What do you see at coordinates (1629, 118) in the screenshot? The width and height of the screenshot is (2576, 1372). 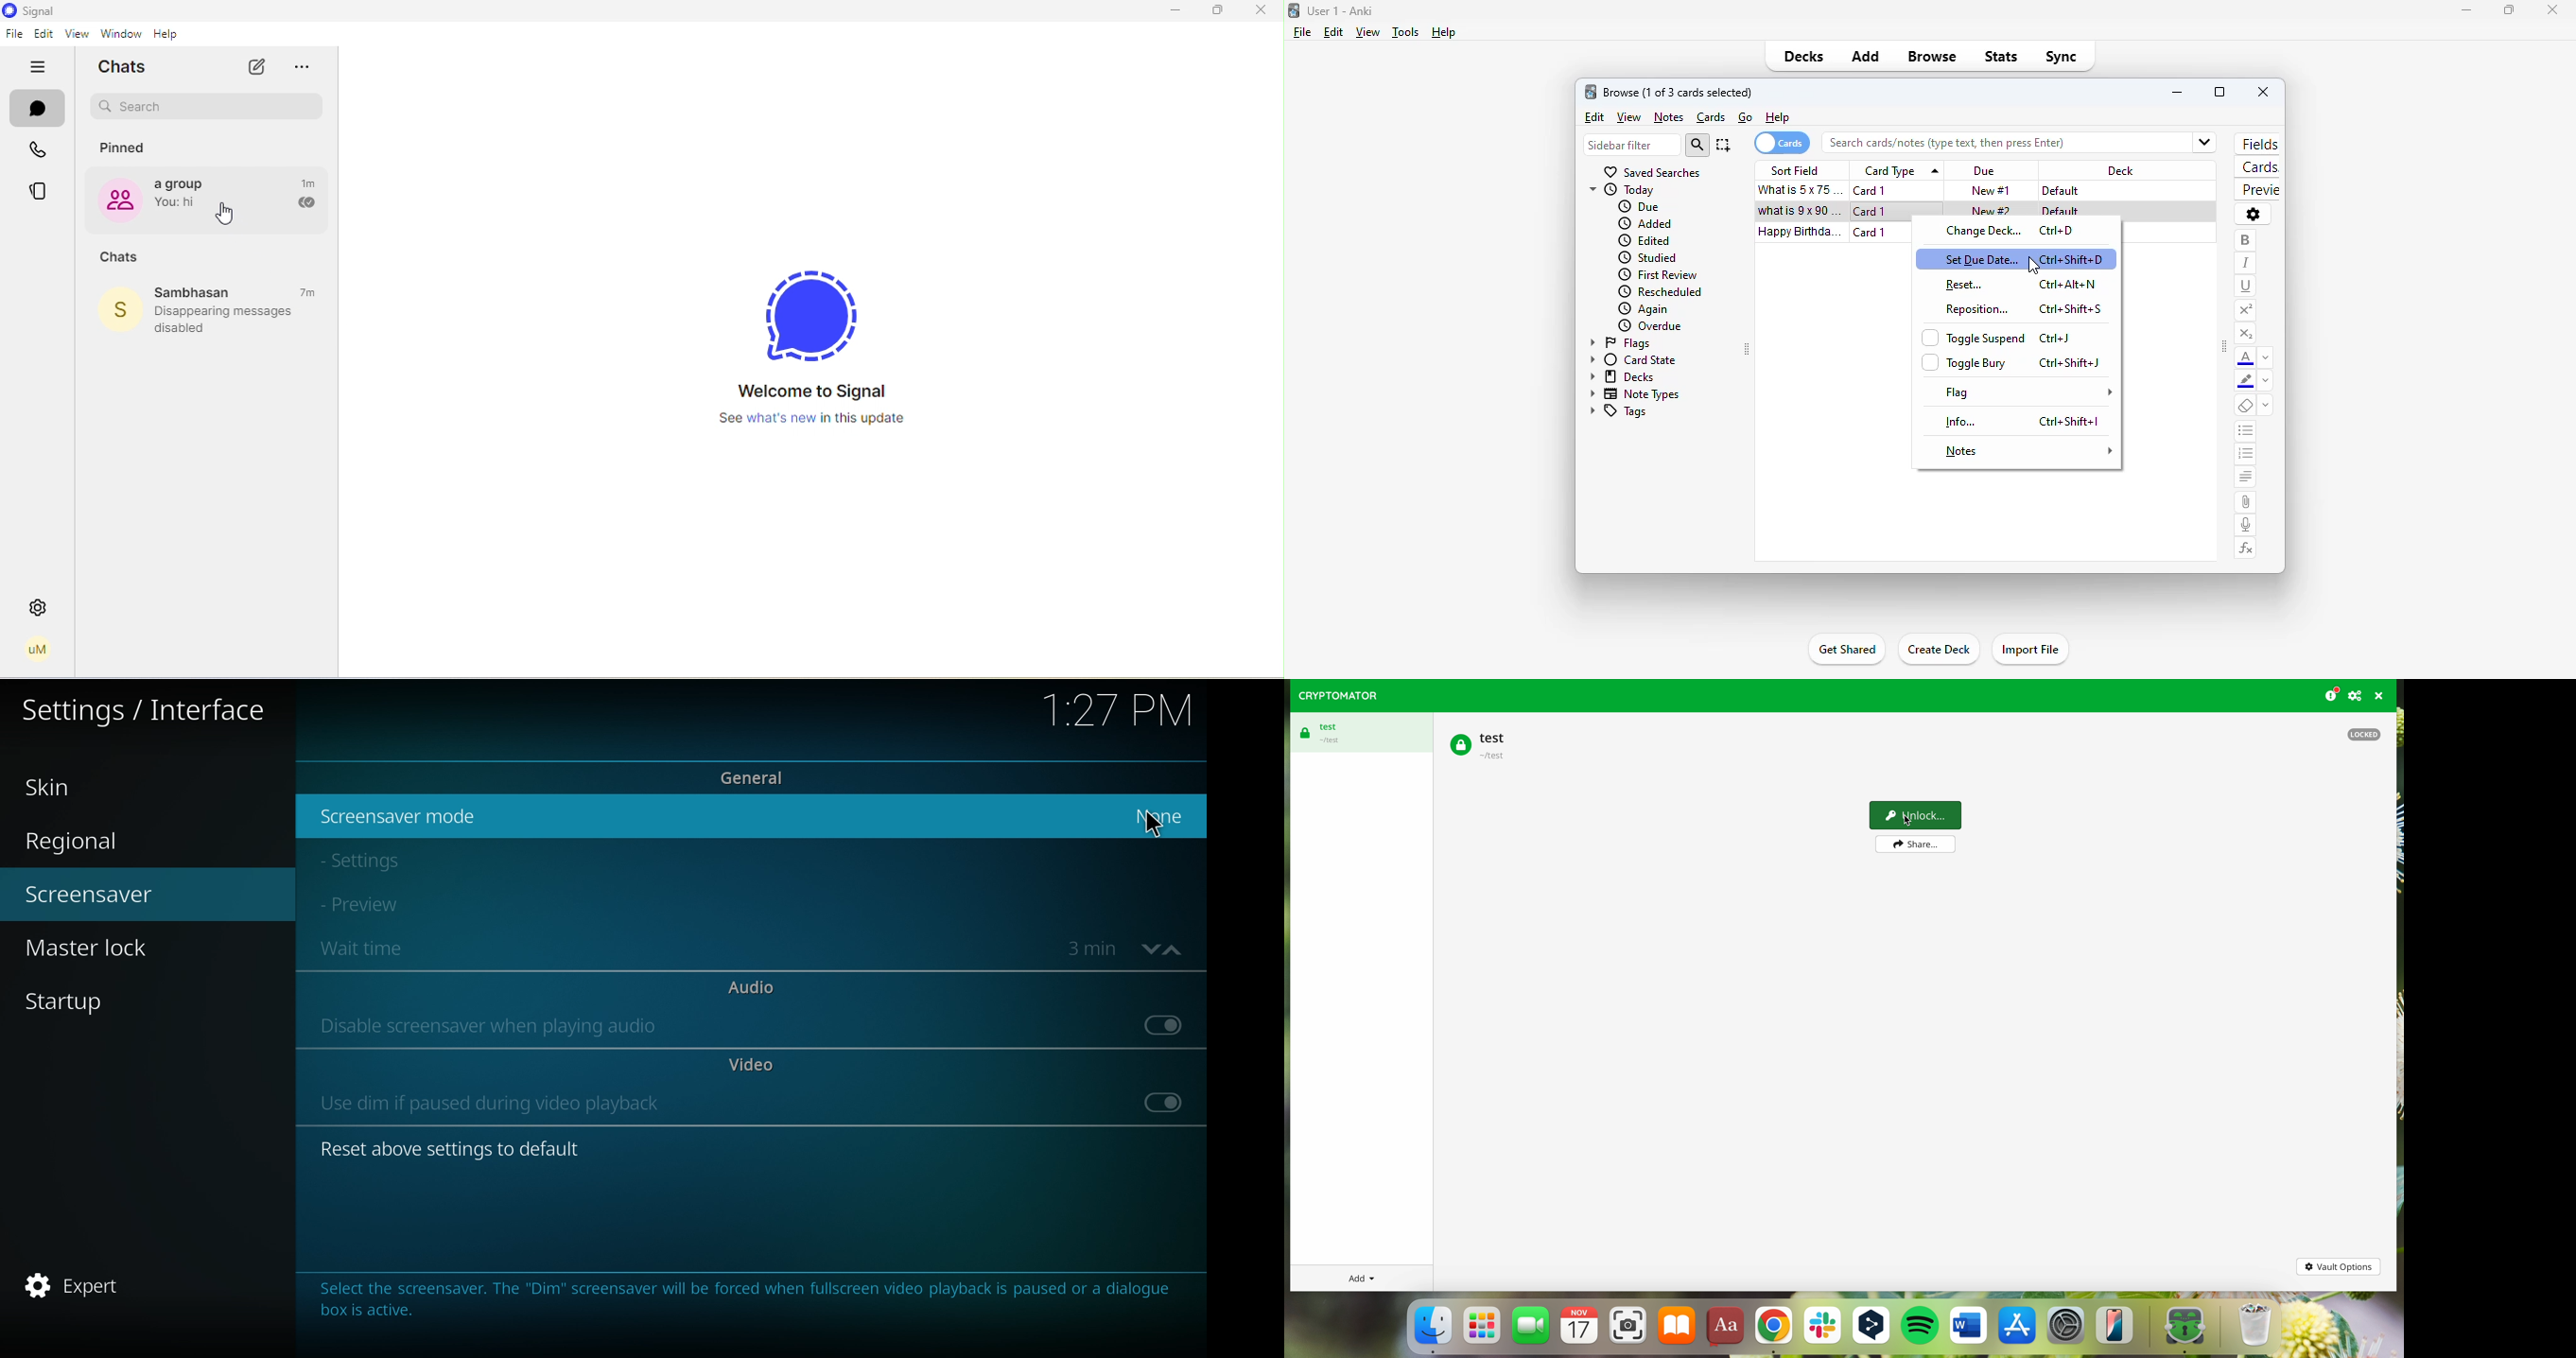 I see `view` at bounding box center [1629, 118].